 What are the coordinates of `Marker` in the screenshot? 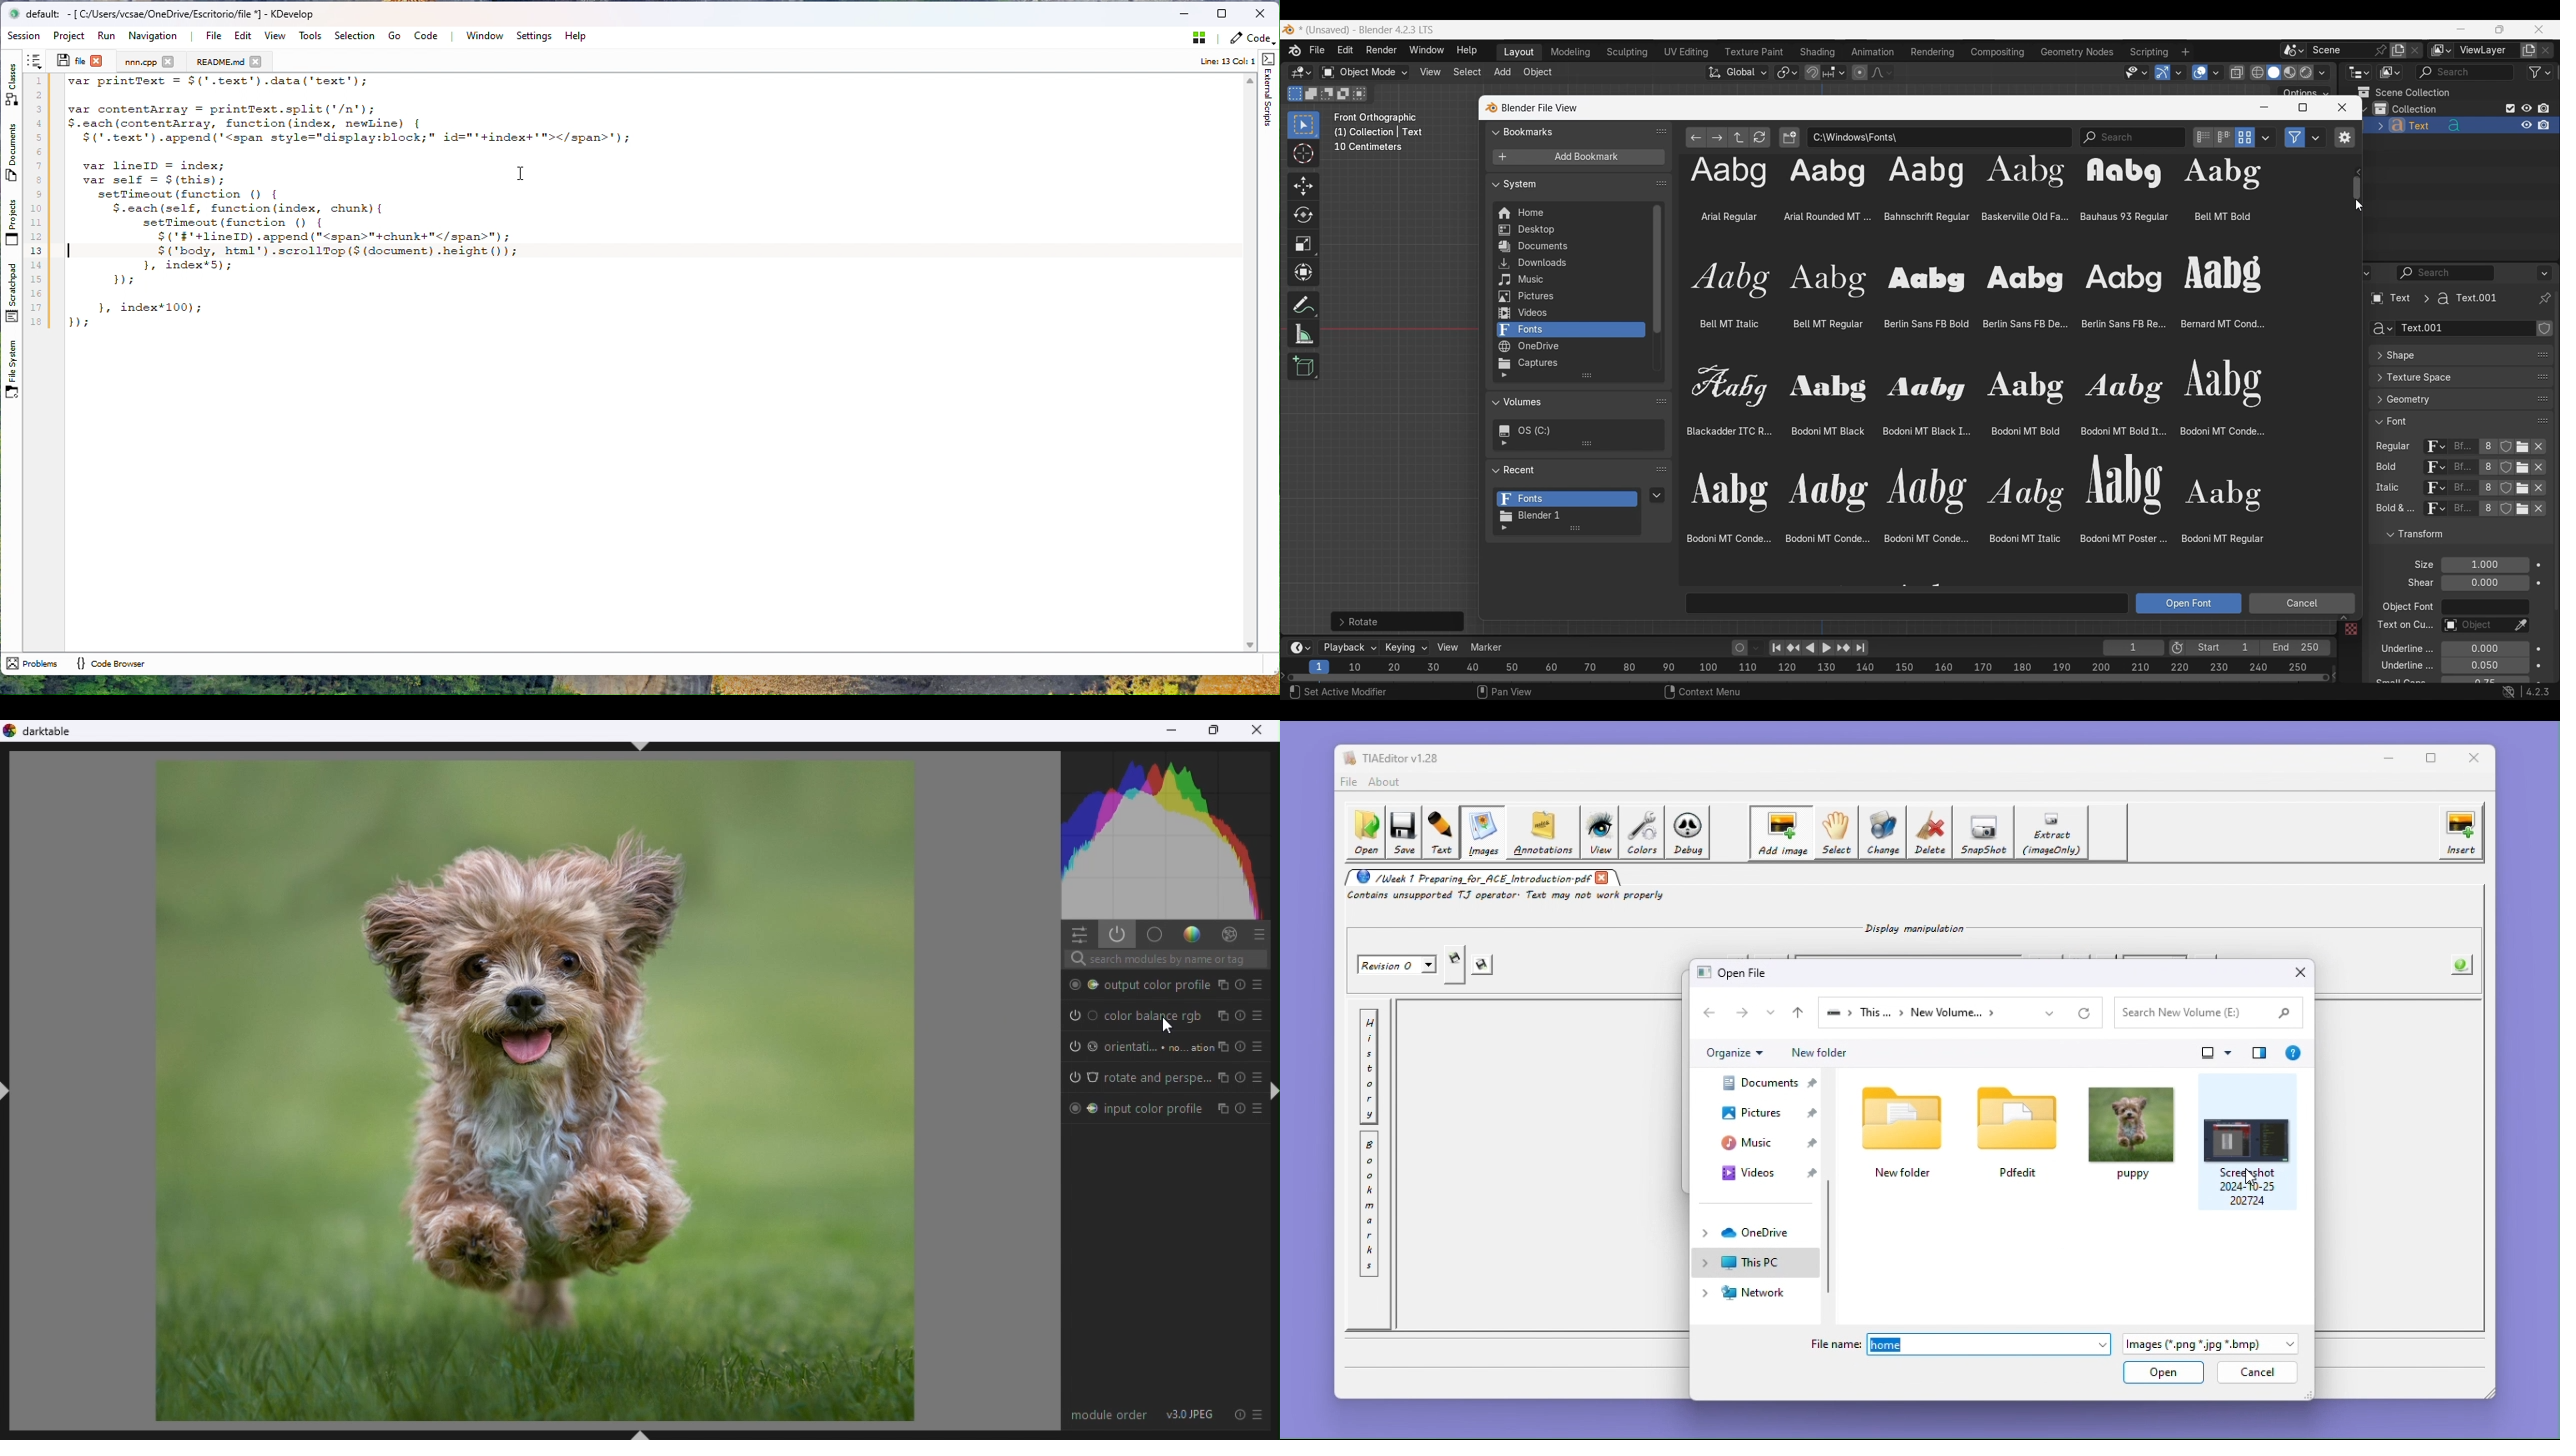 It's located at (1487, 647).